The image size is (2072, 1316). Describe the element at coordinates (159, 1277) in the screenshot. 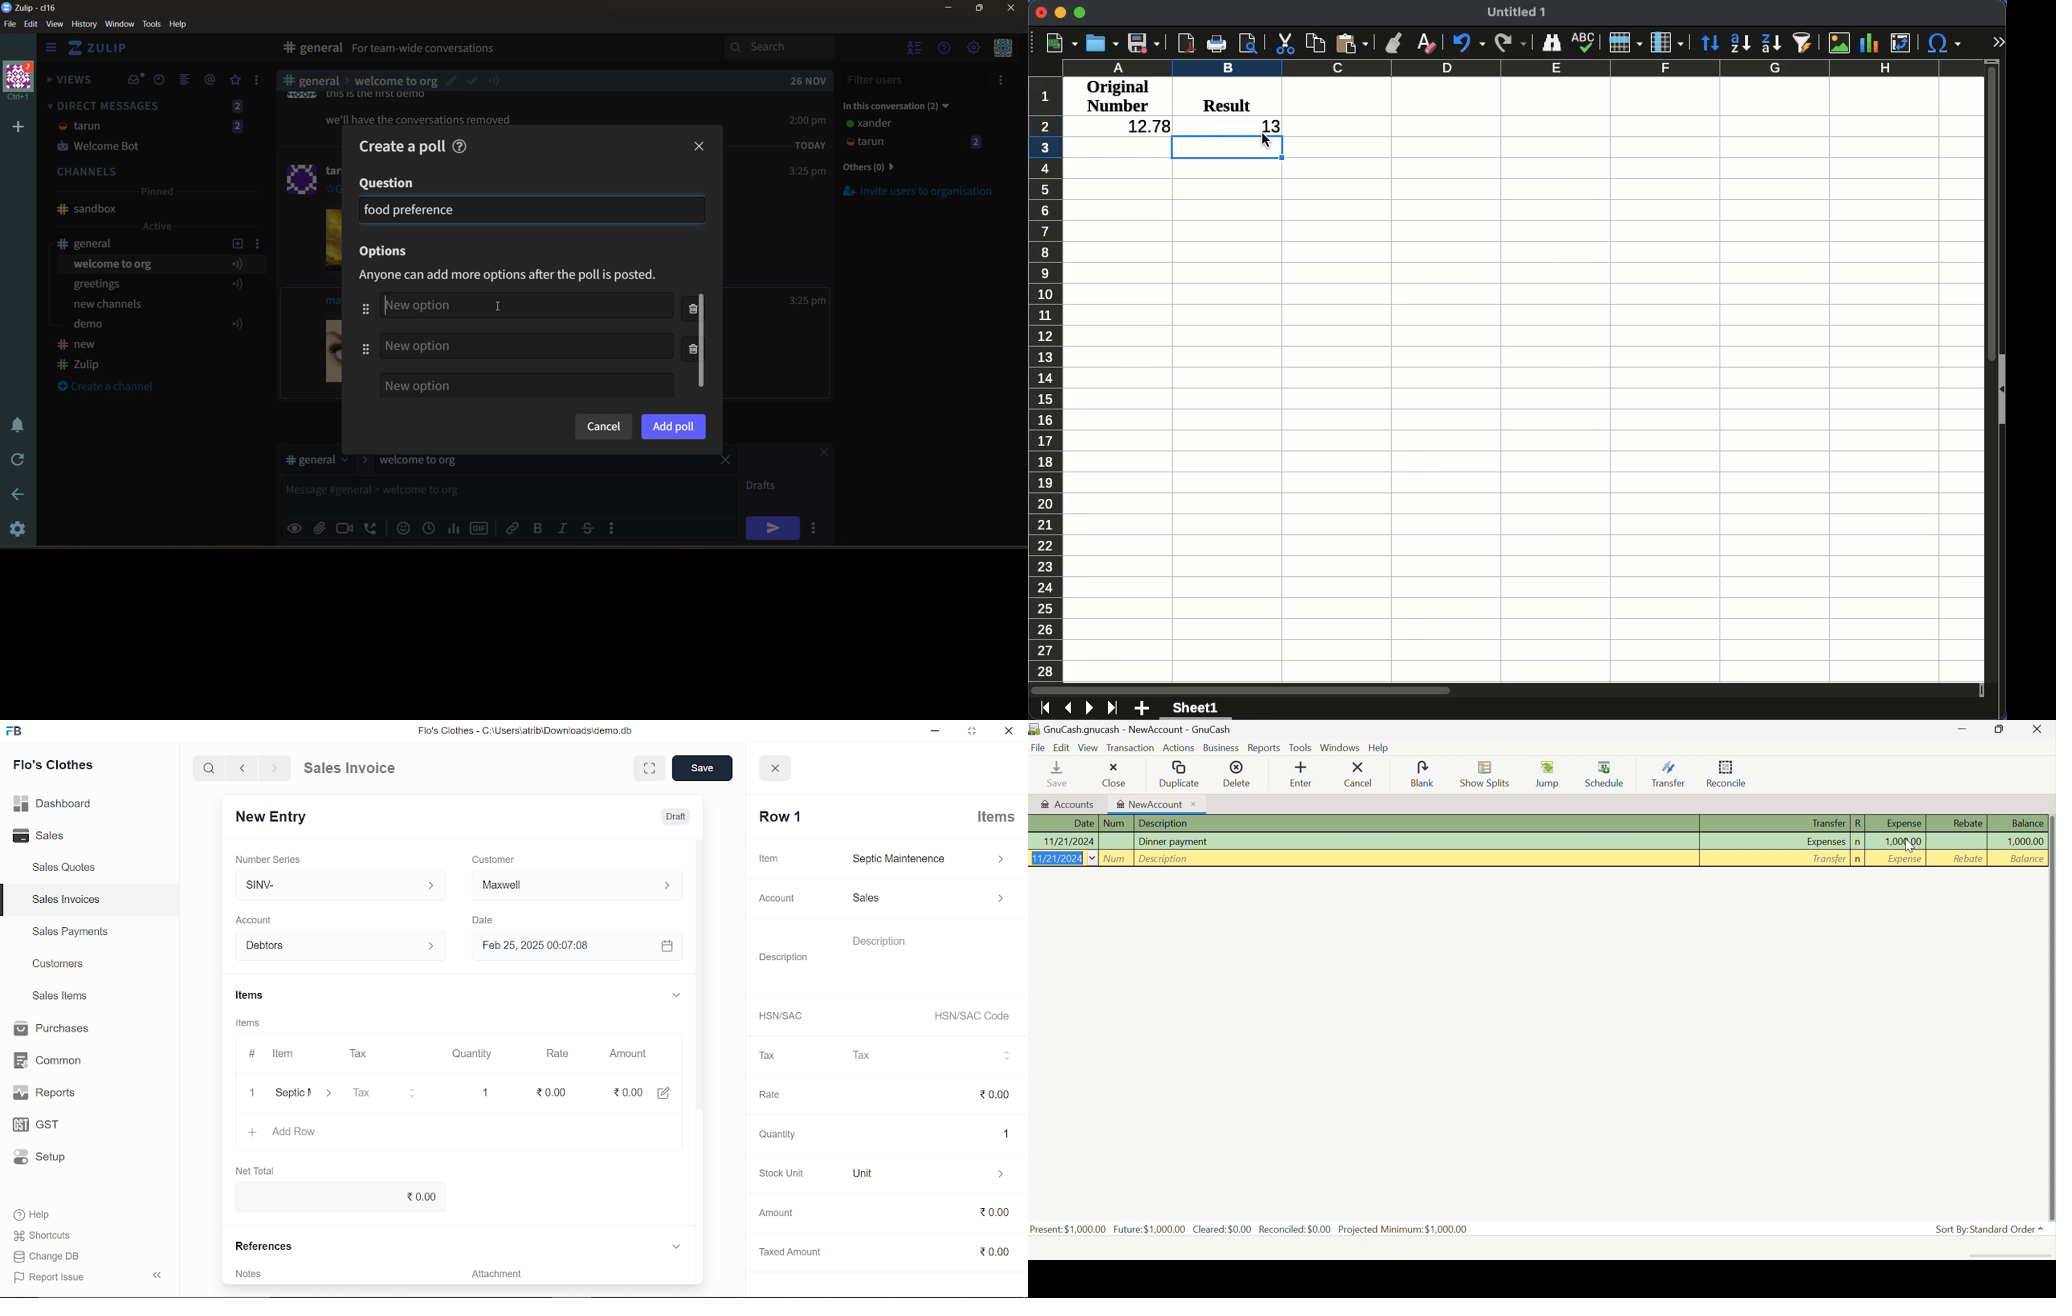

I see `collapse` at that location.